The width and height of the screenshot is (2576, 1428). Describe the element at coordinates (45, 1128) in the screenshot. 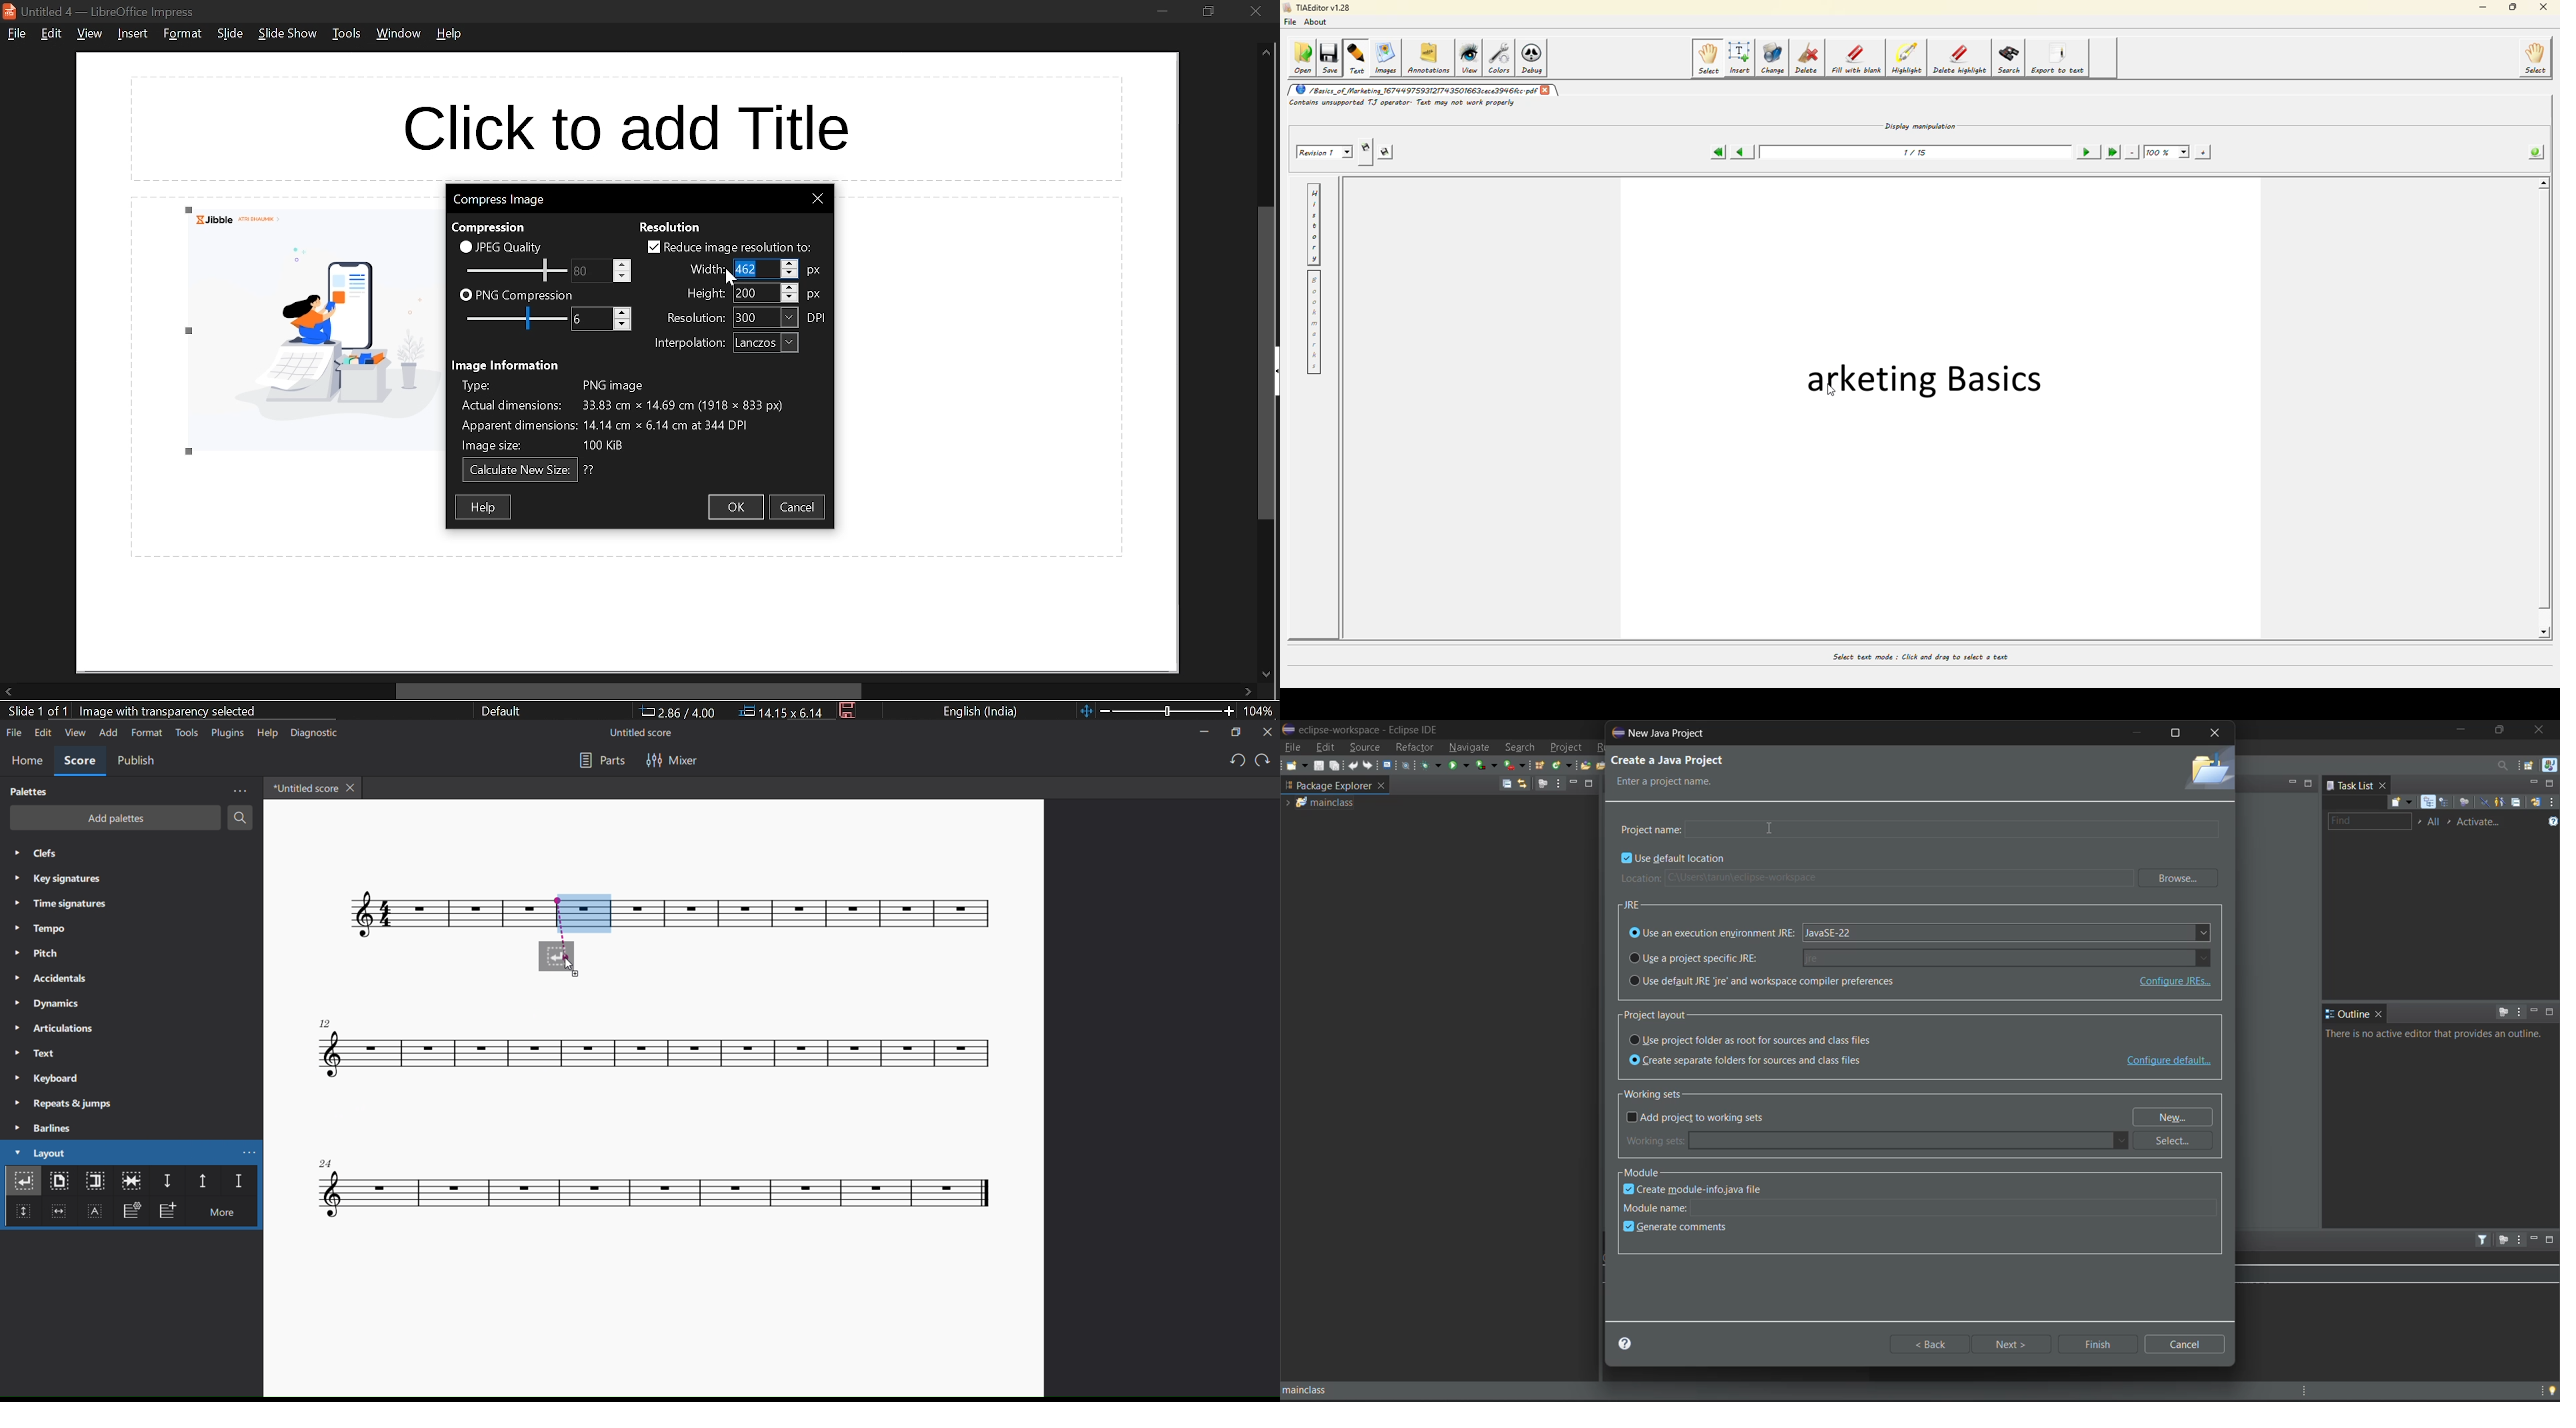

I see `barlines` at that location.